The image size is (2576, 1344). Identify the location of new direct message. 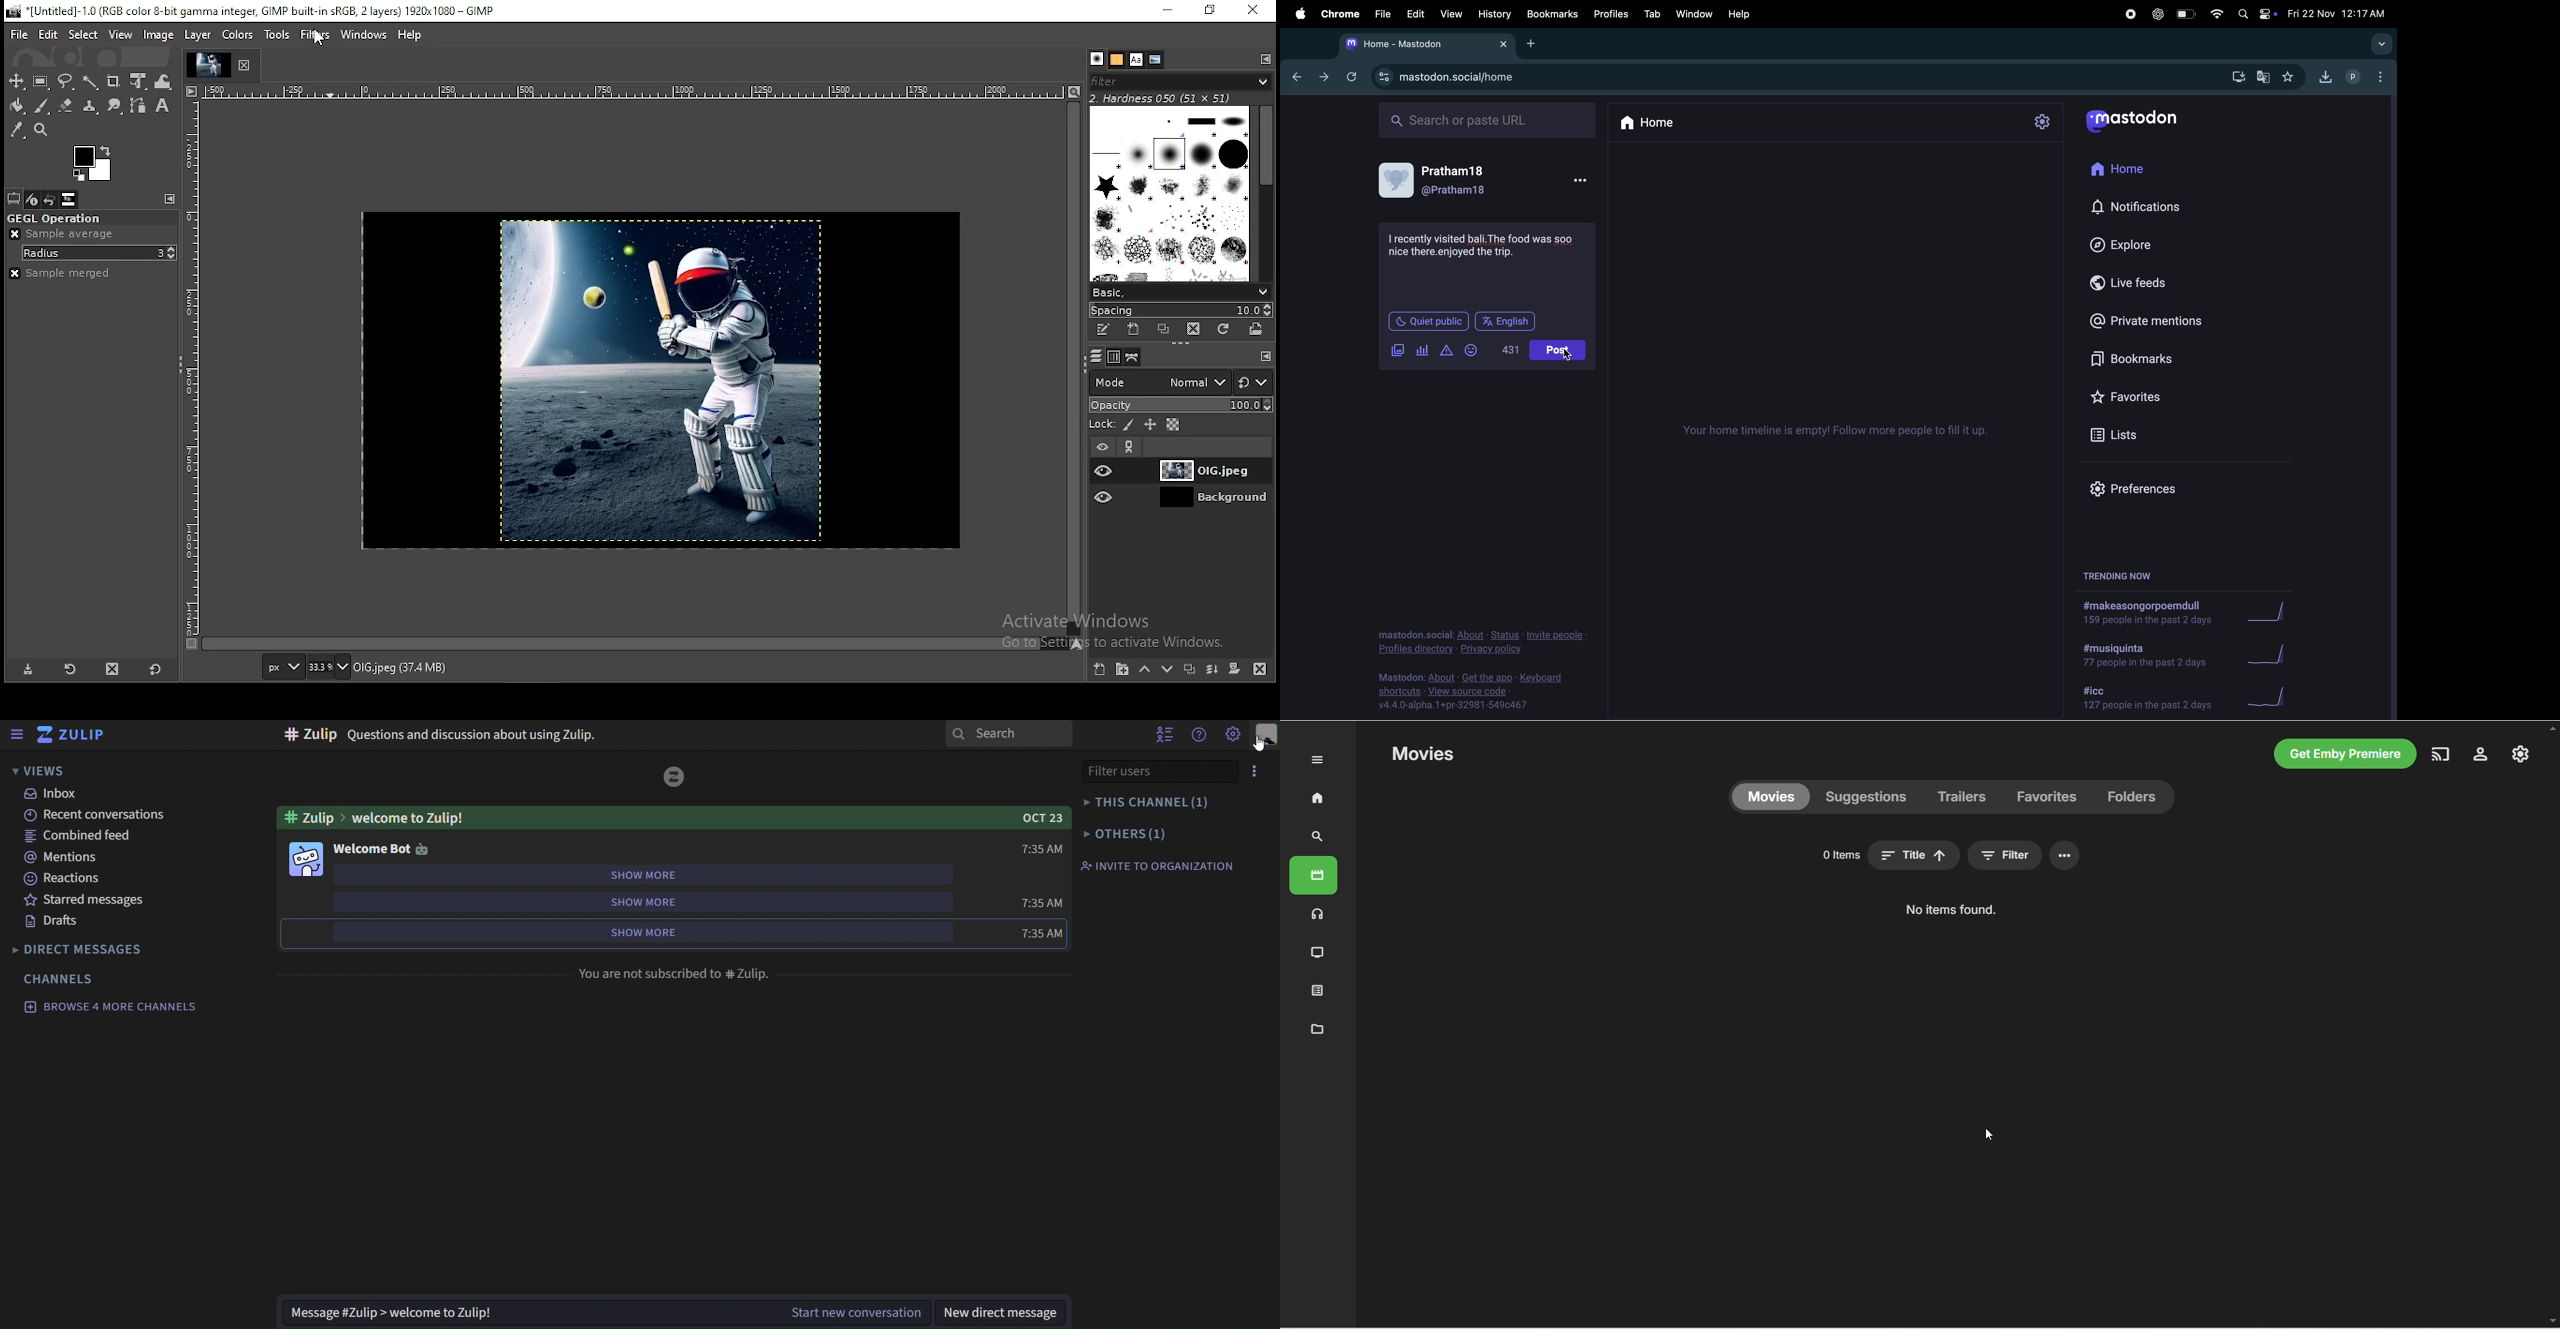
(1007, 1312).